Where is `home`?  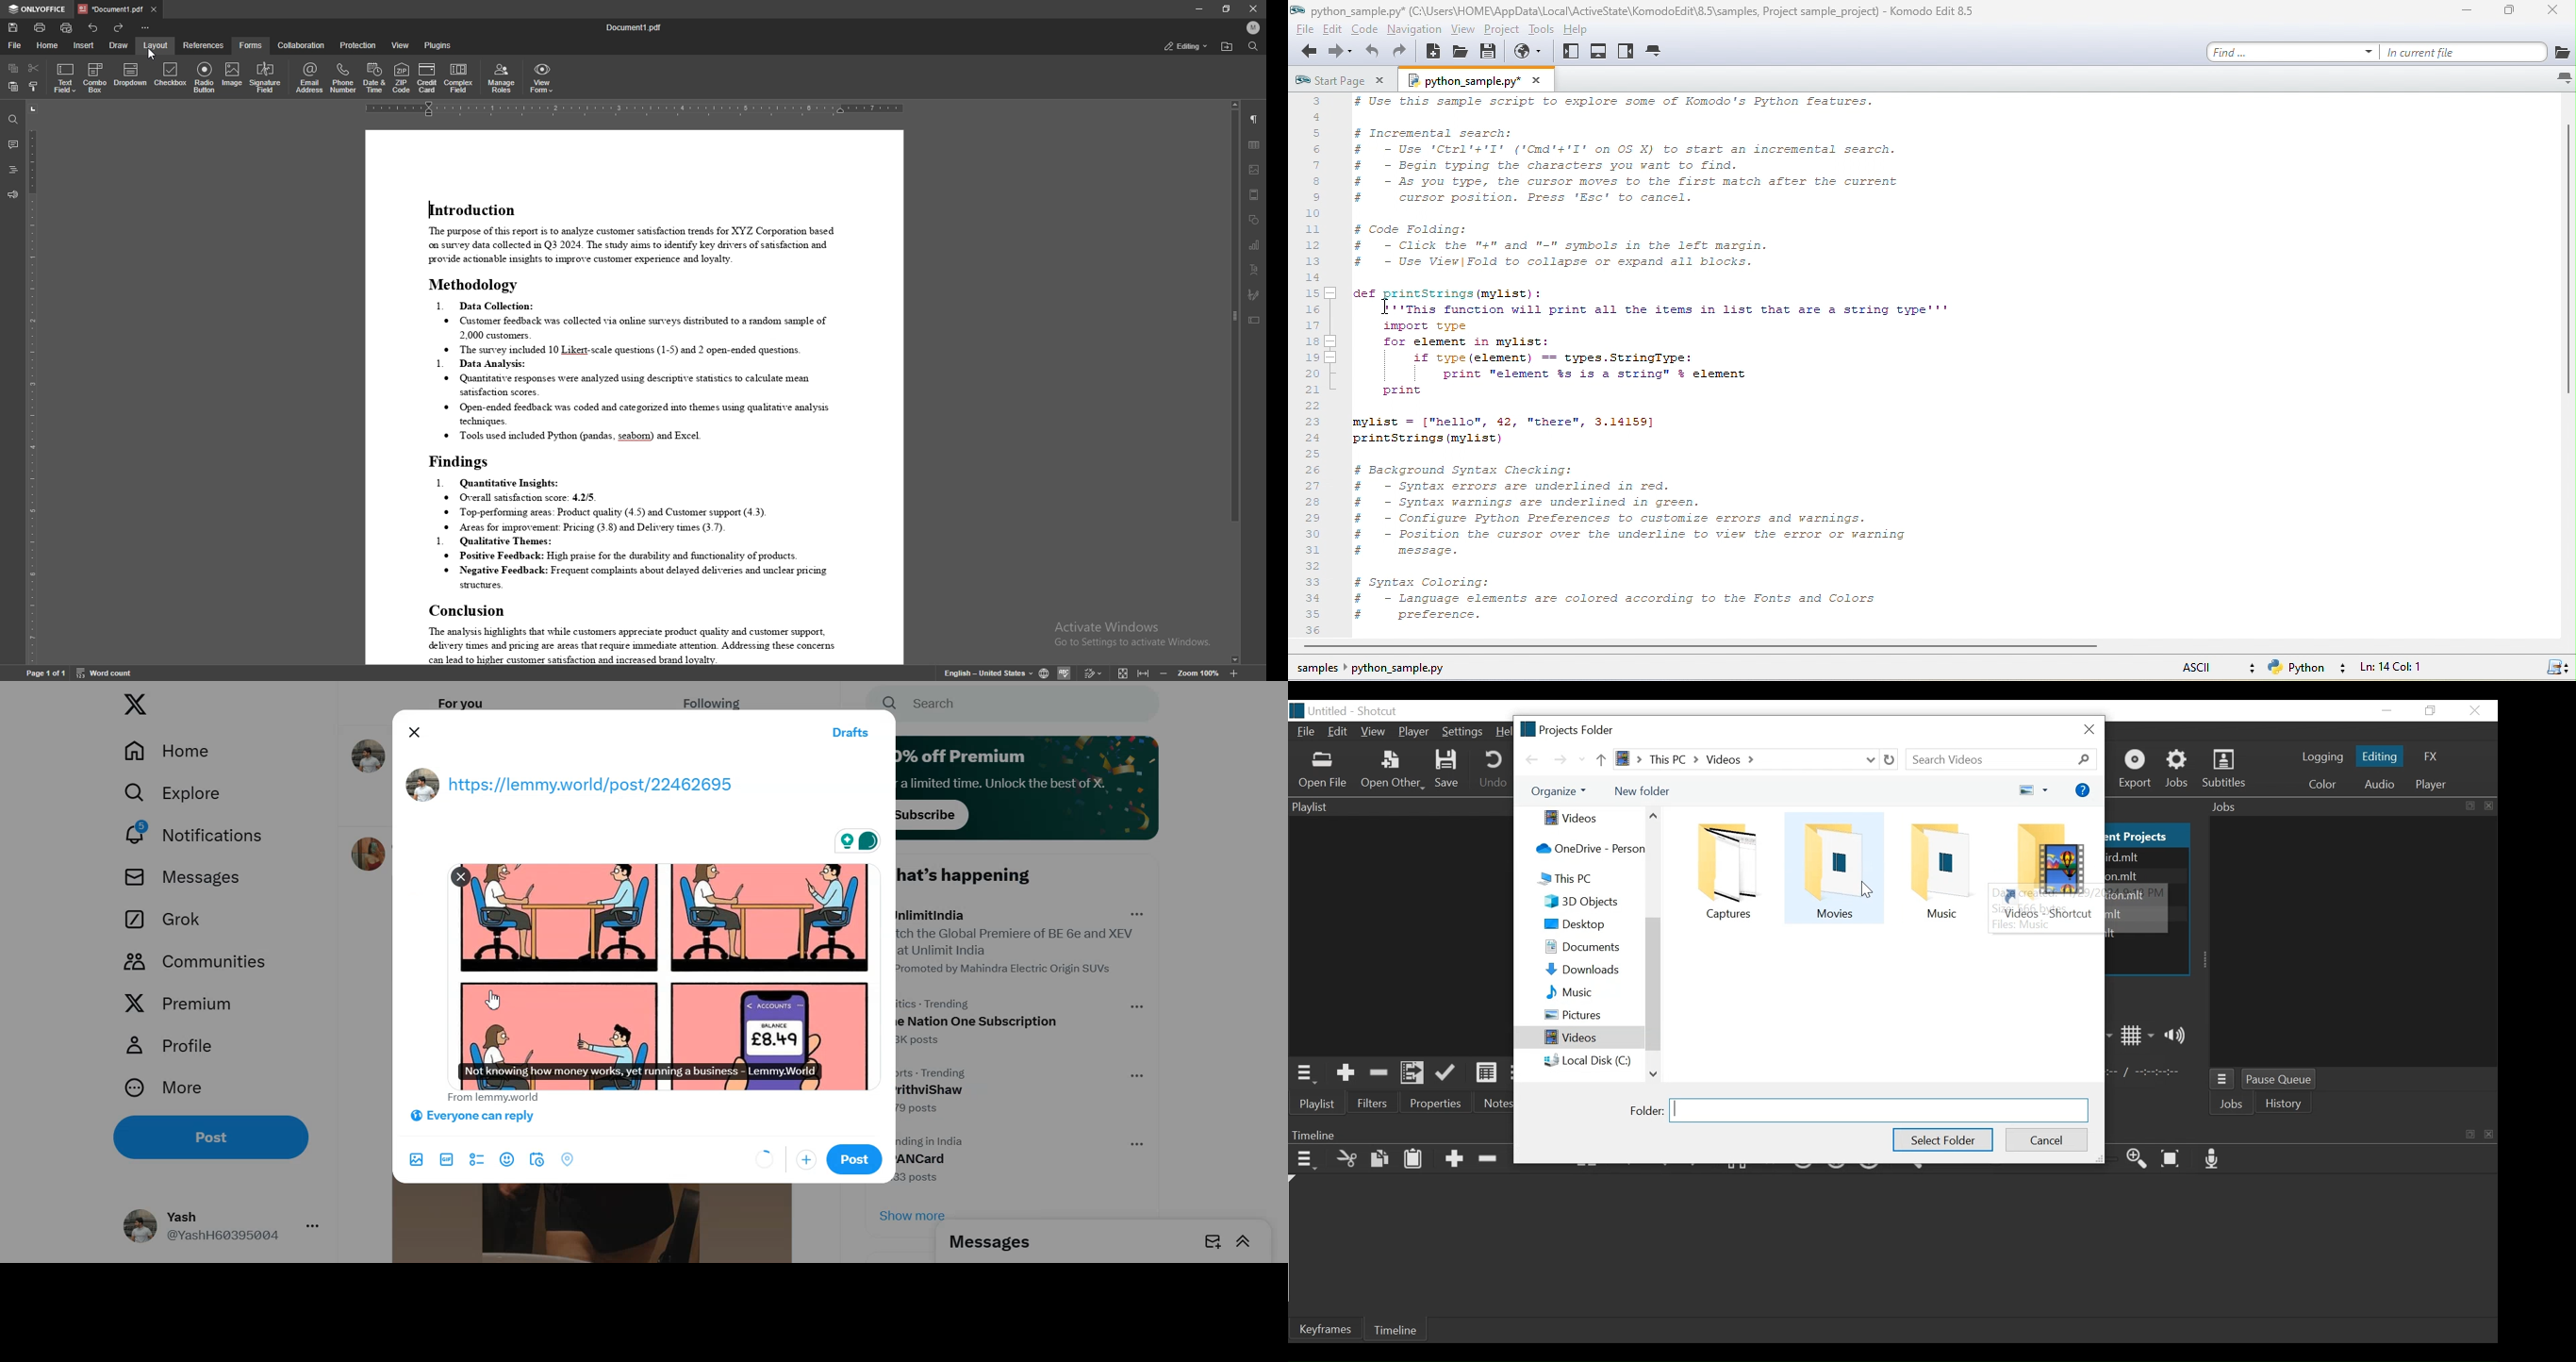
home is located at coordinates (48, 45).